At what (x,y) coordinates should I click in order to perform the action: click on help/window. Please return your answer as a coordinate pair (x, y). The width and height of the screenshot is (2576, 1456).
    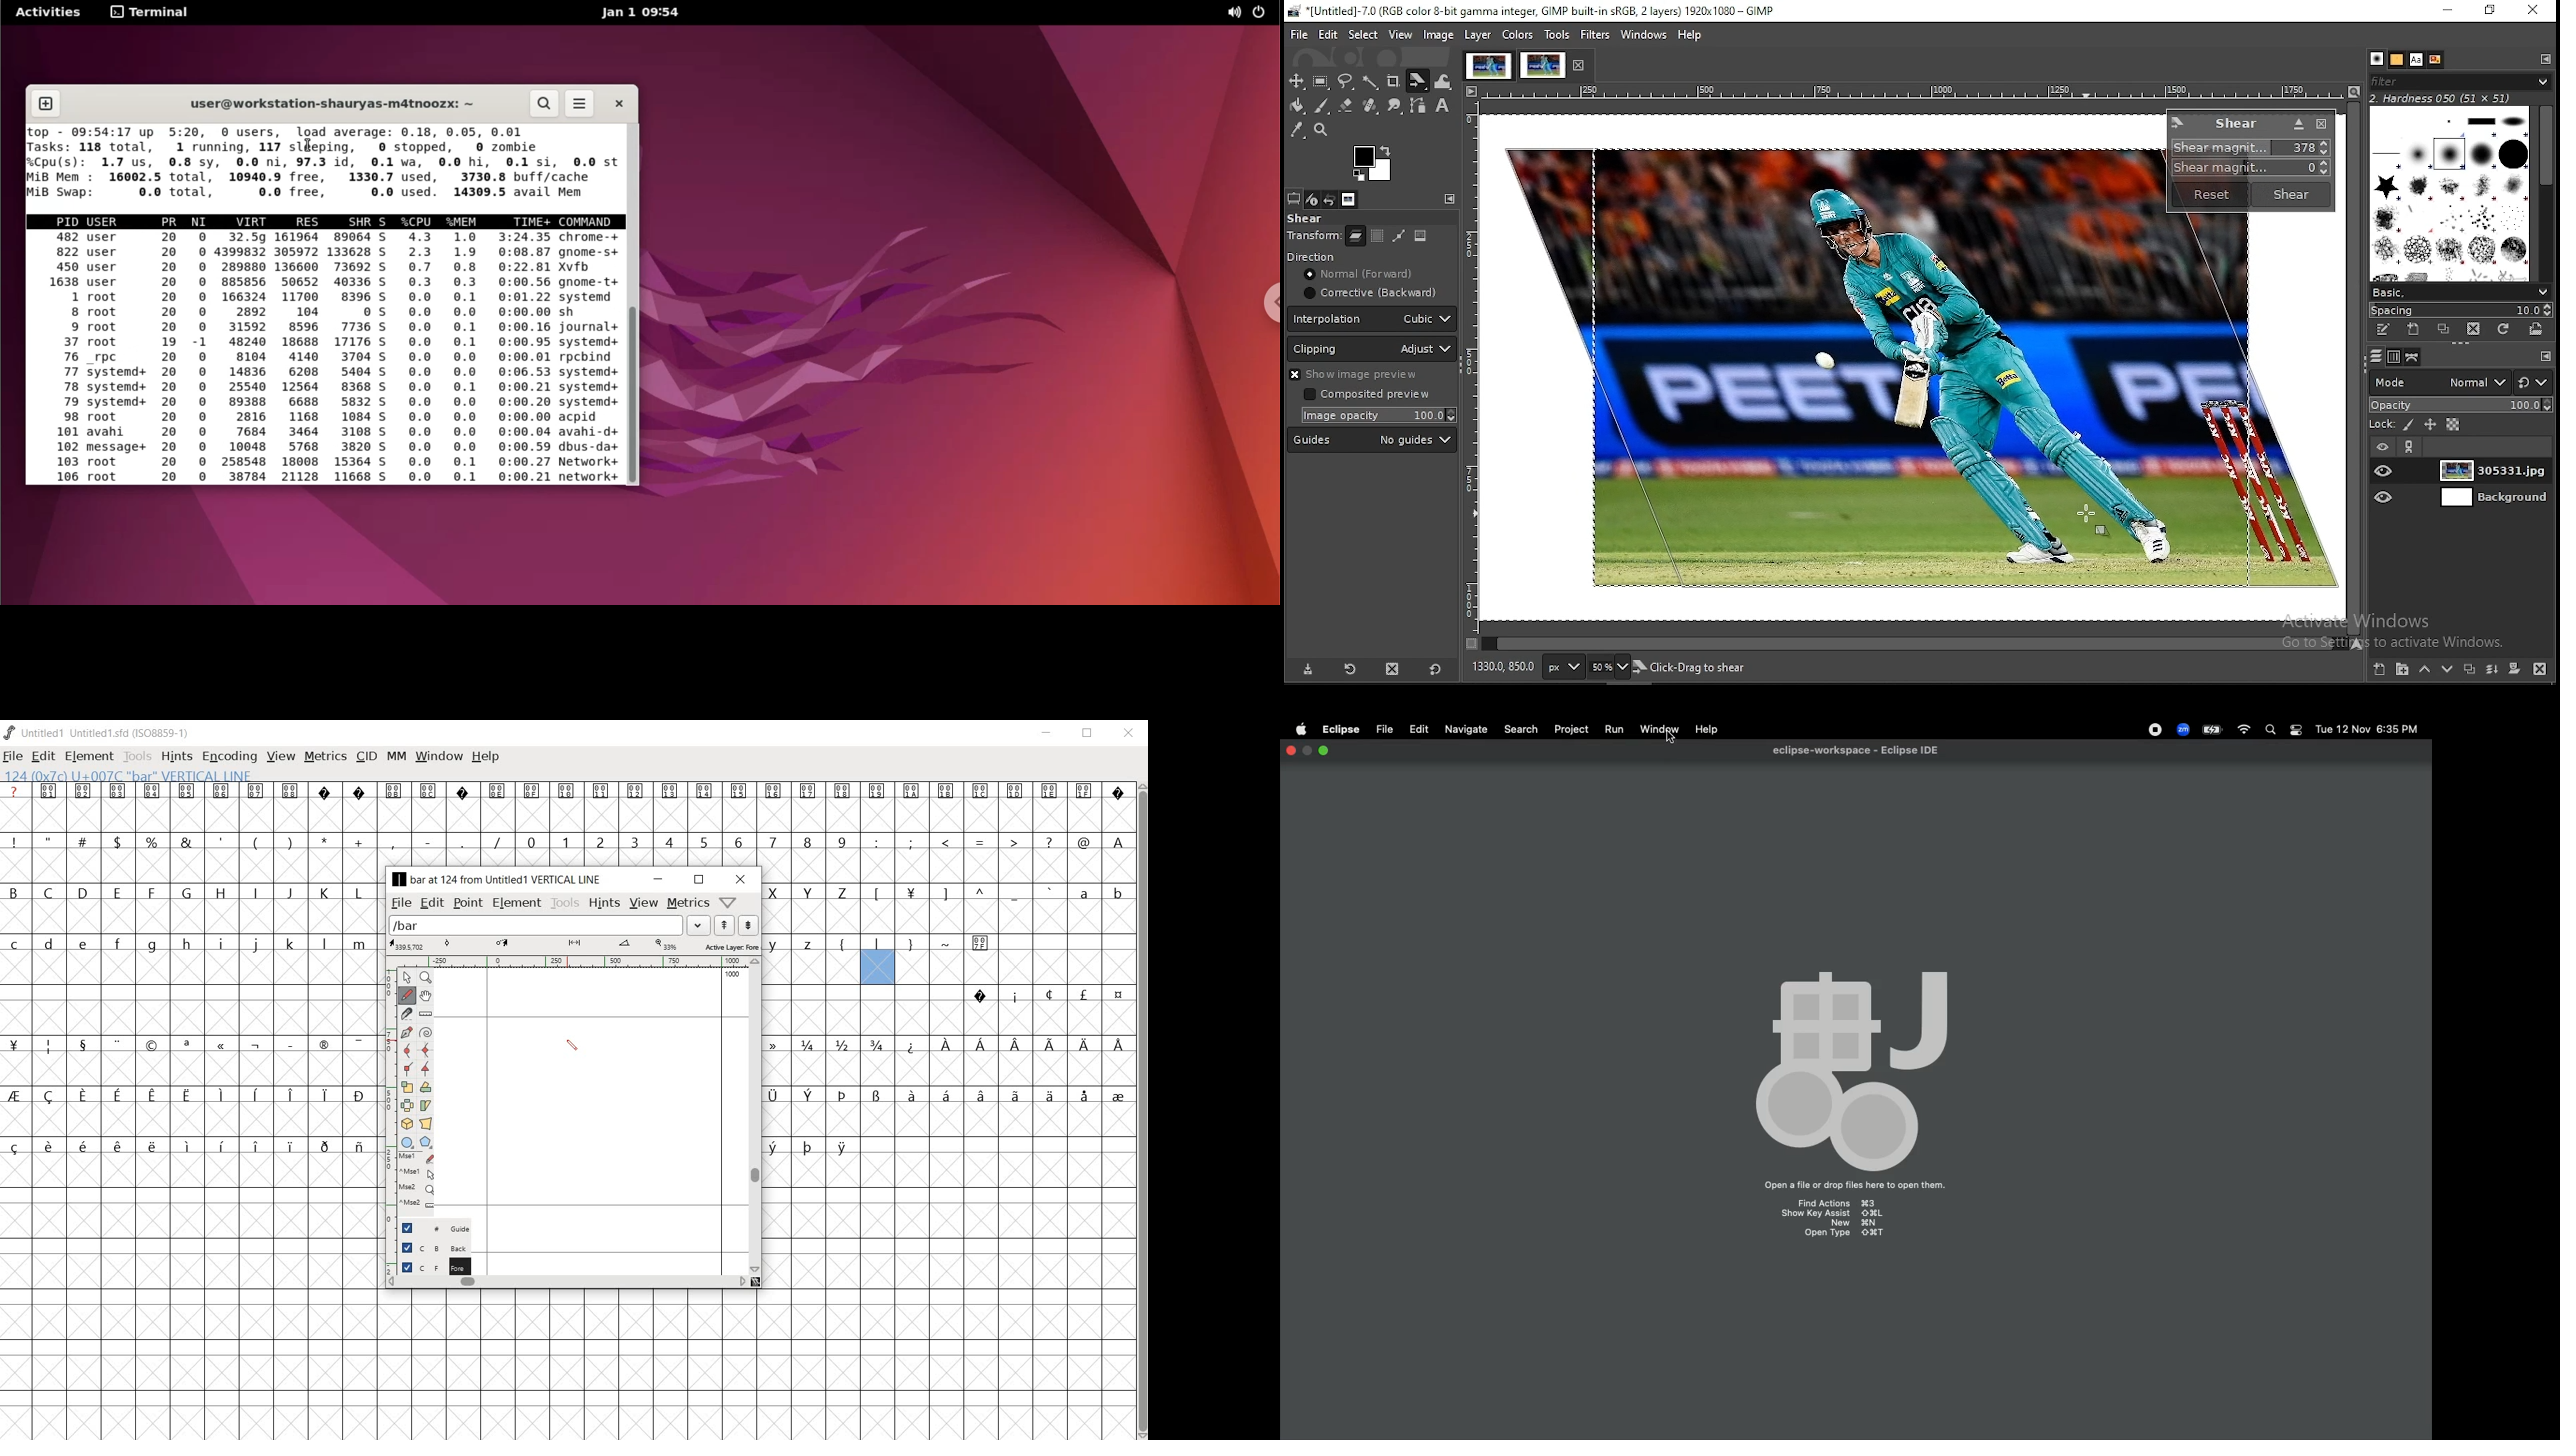
    Looking at the image, I should click on (729, 901).